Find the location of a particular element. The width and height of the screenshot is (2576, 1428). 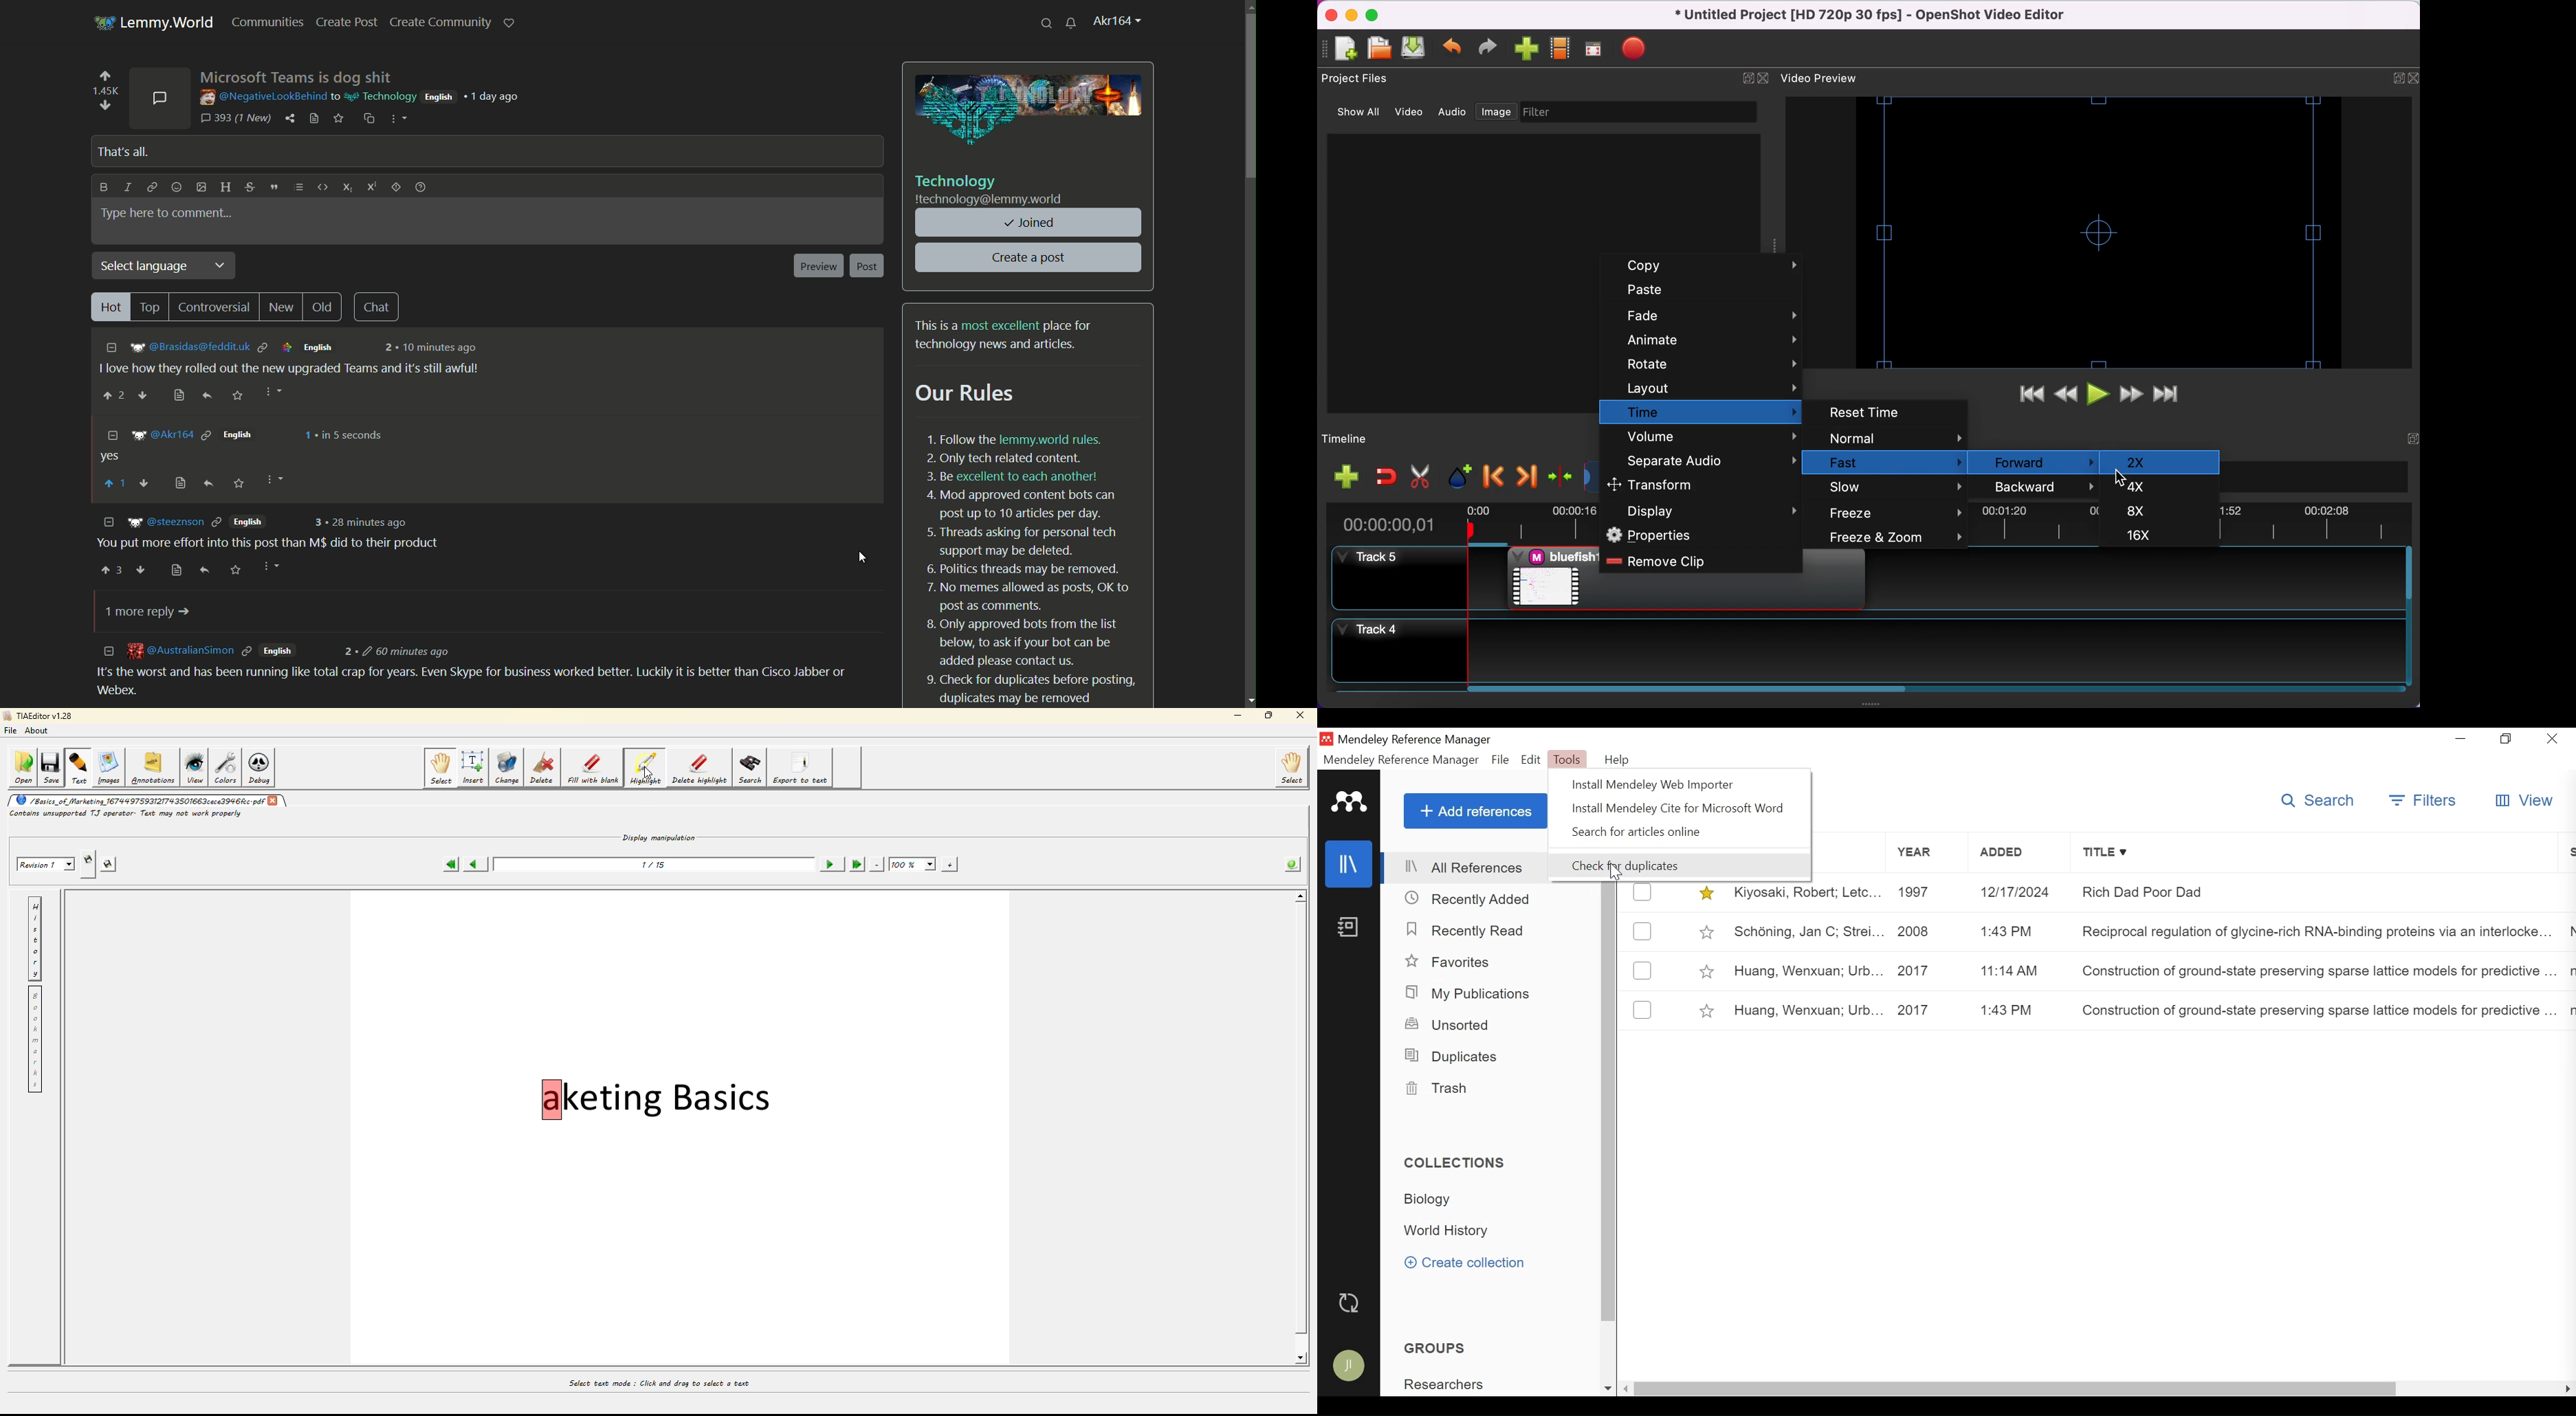

Toggle Favorites is located at coordinates (1705, 1012).